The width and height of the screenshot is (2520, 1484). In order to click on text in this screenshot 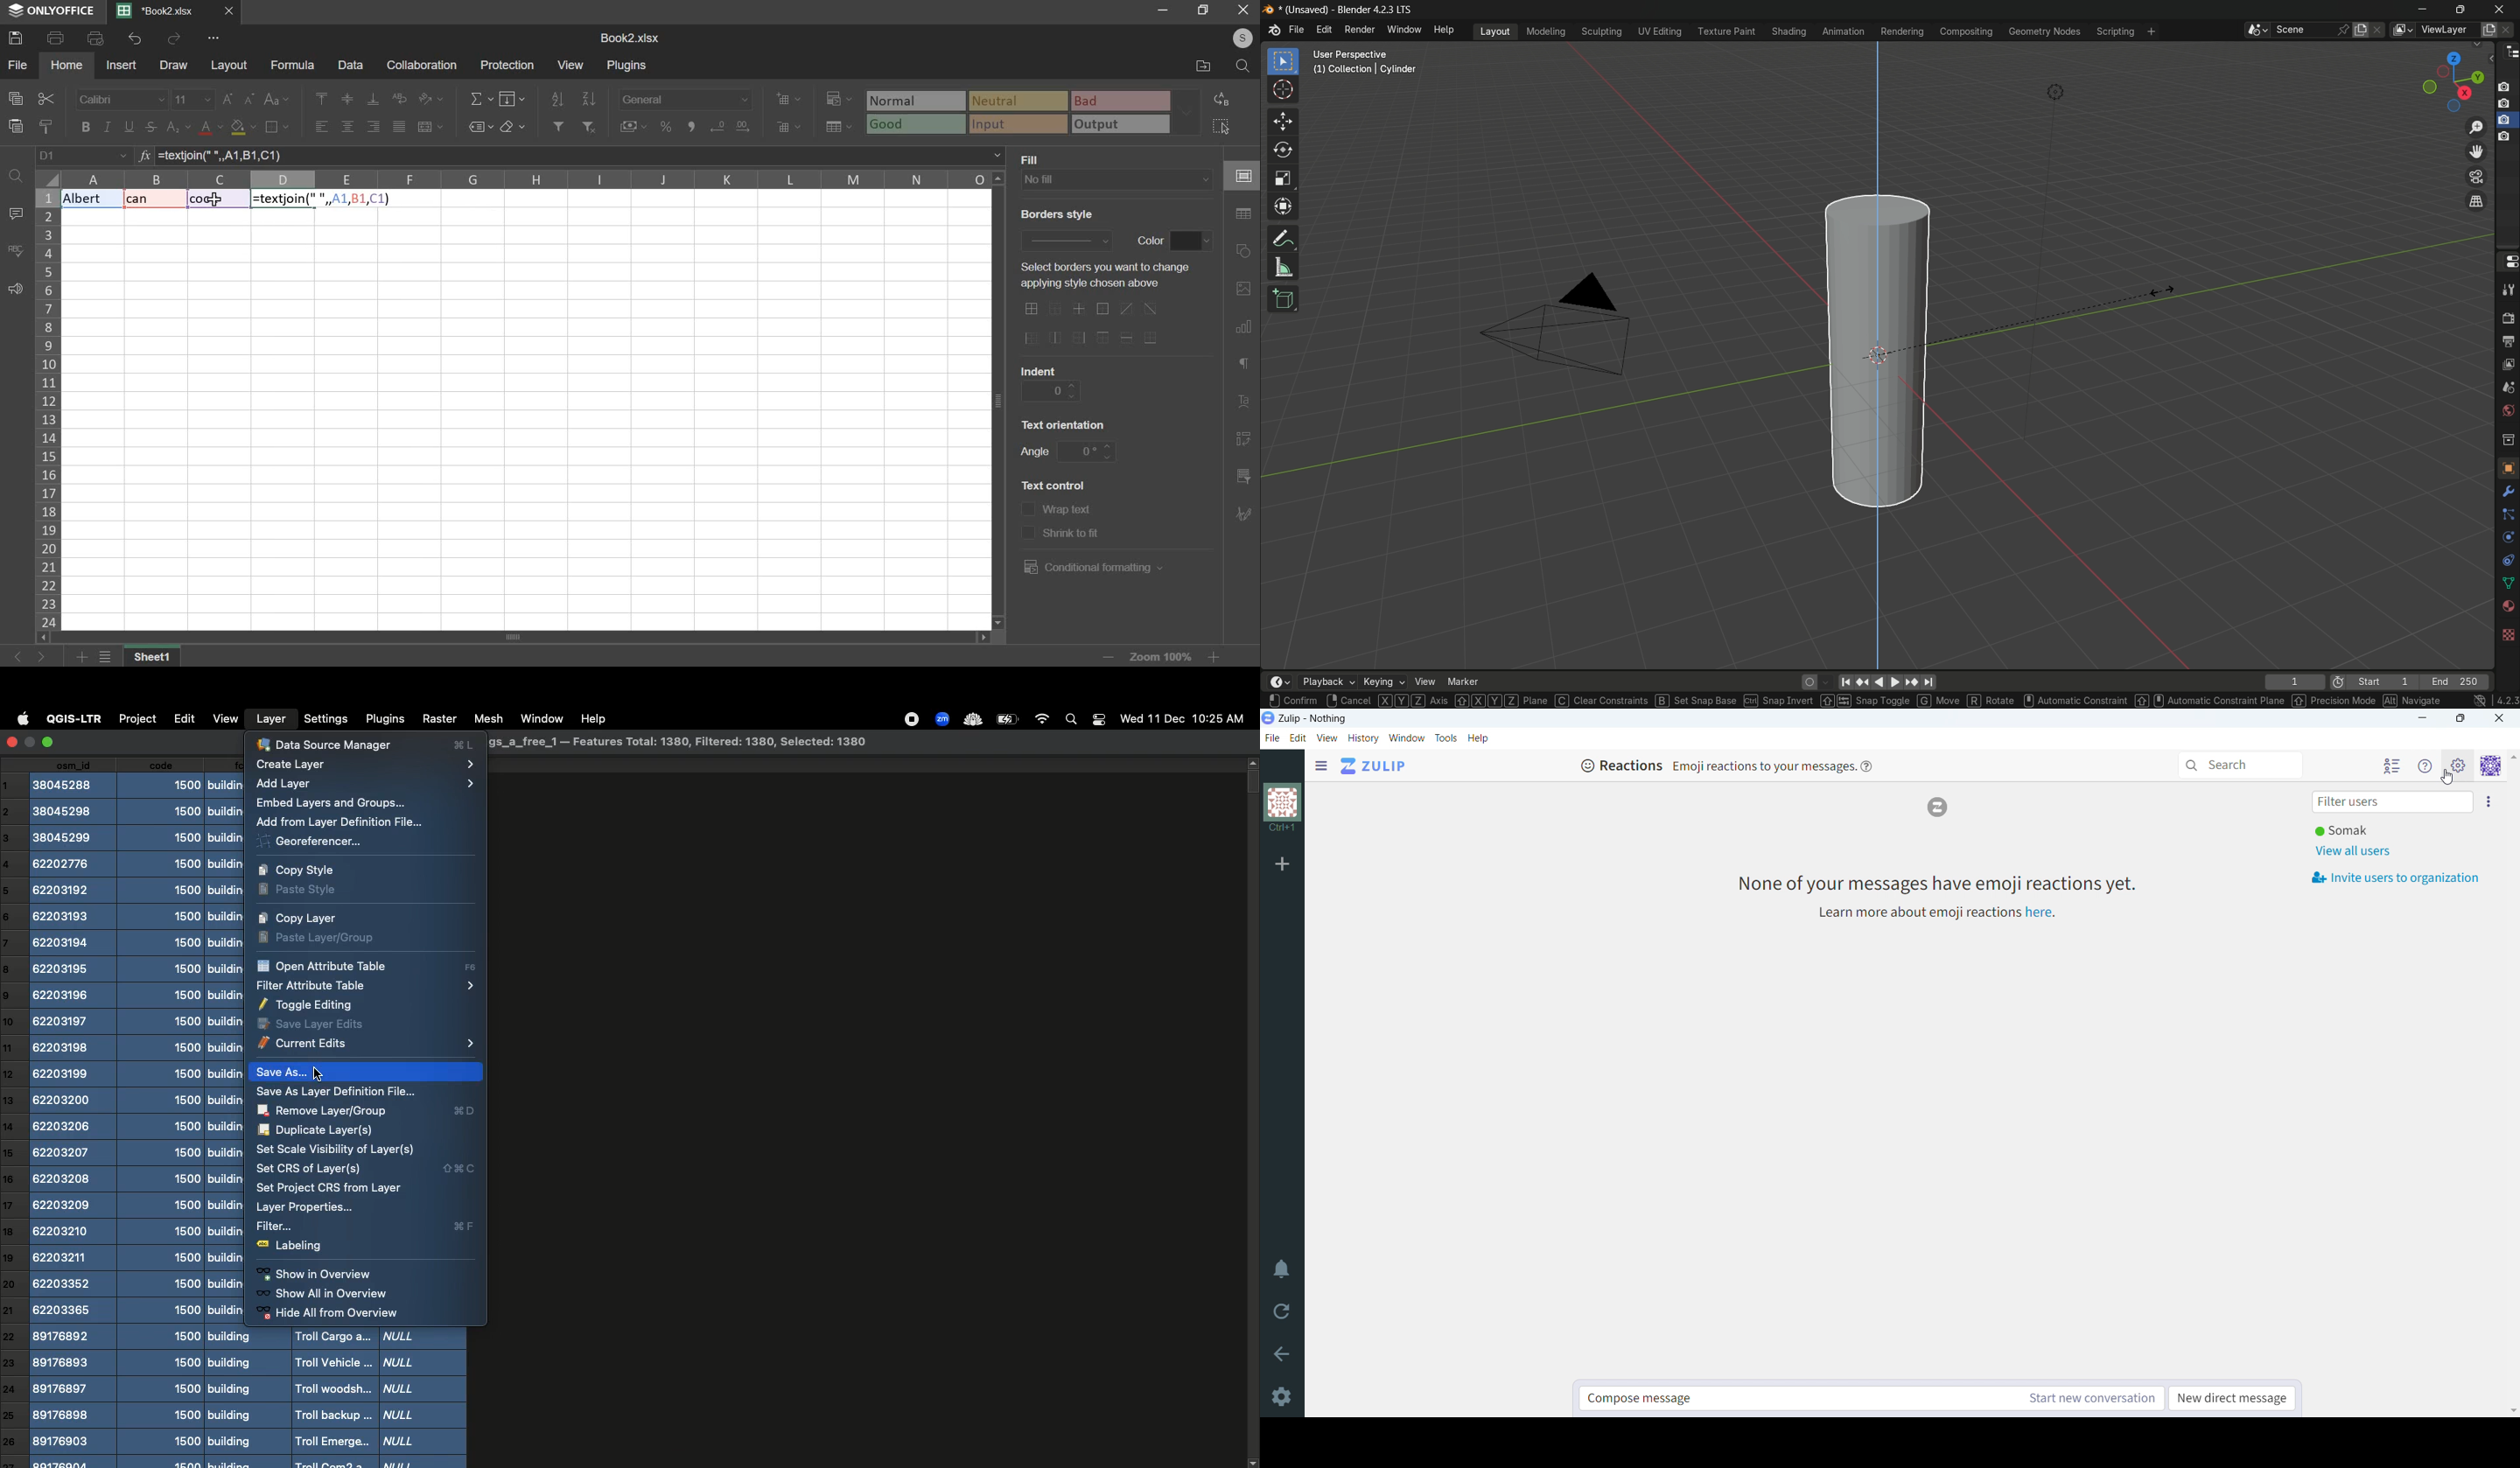, I will do `click(1065, 424)`.